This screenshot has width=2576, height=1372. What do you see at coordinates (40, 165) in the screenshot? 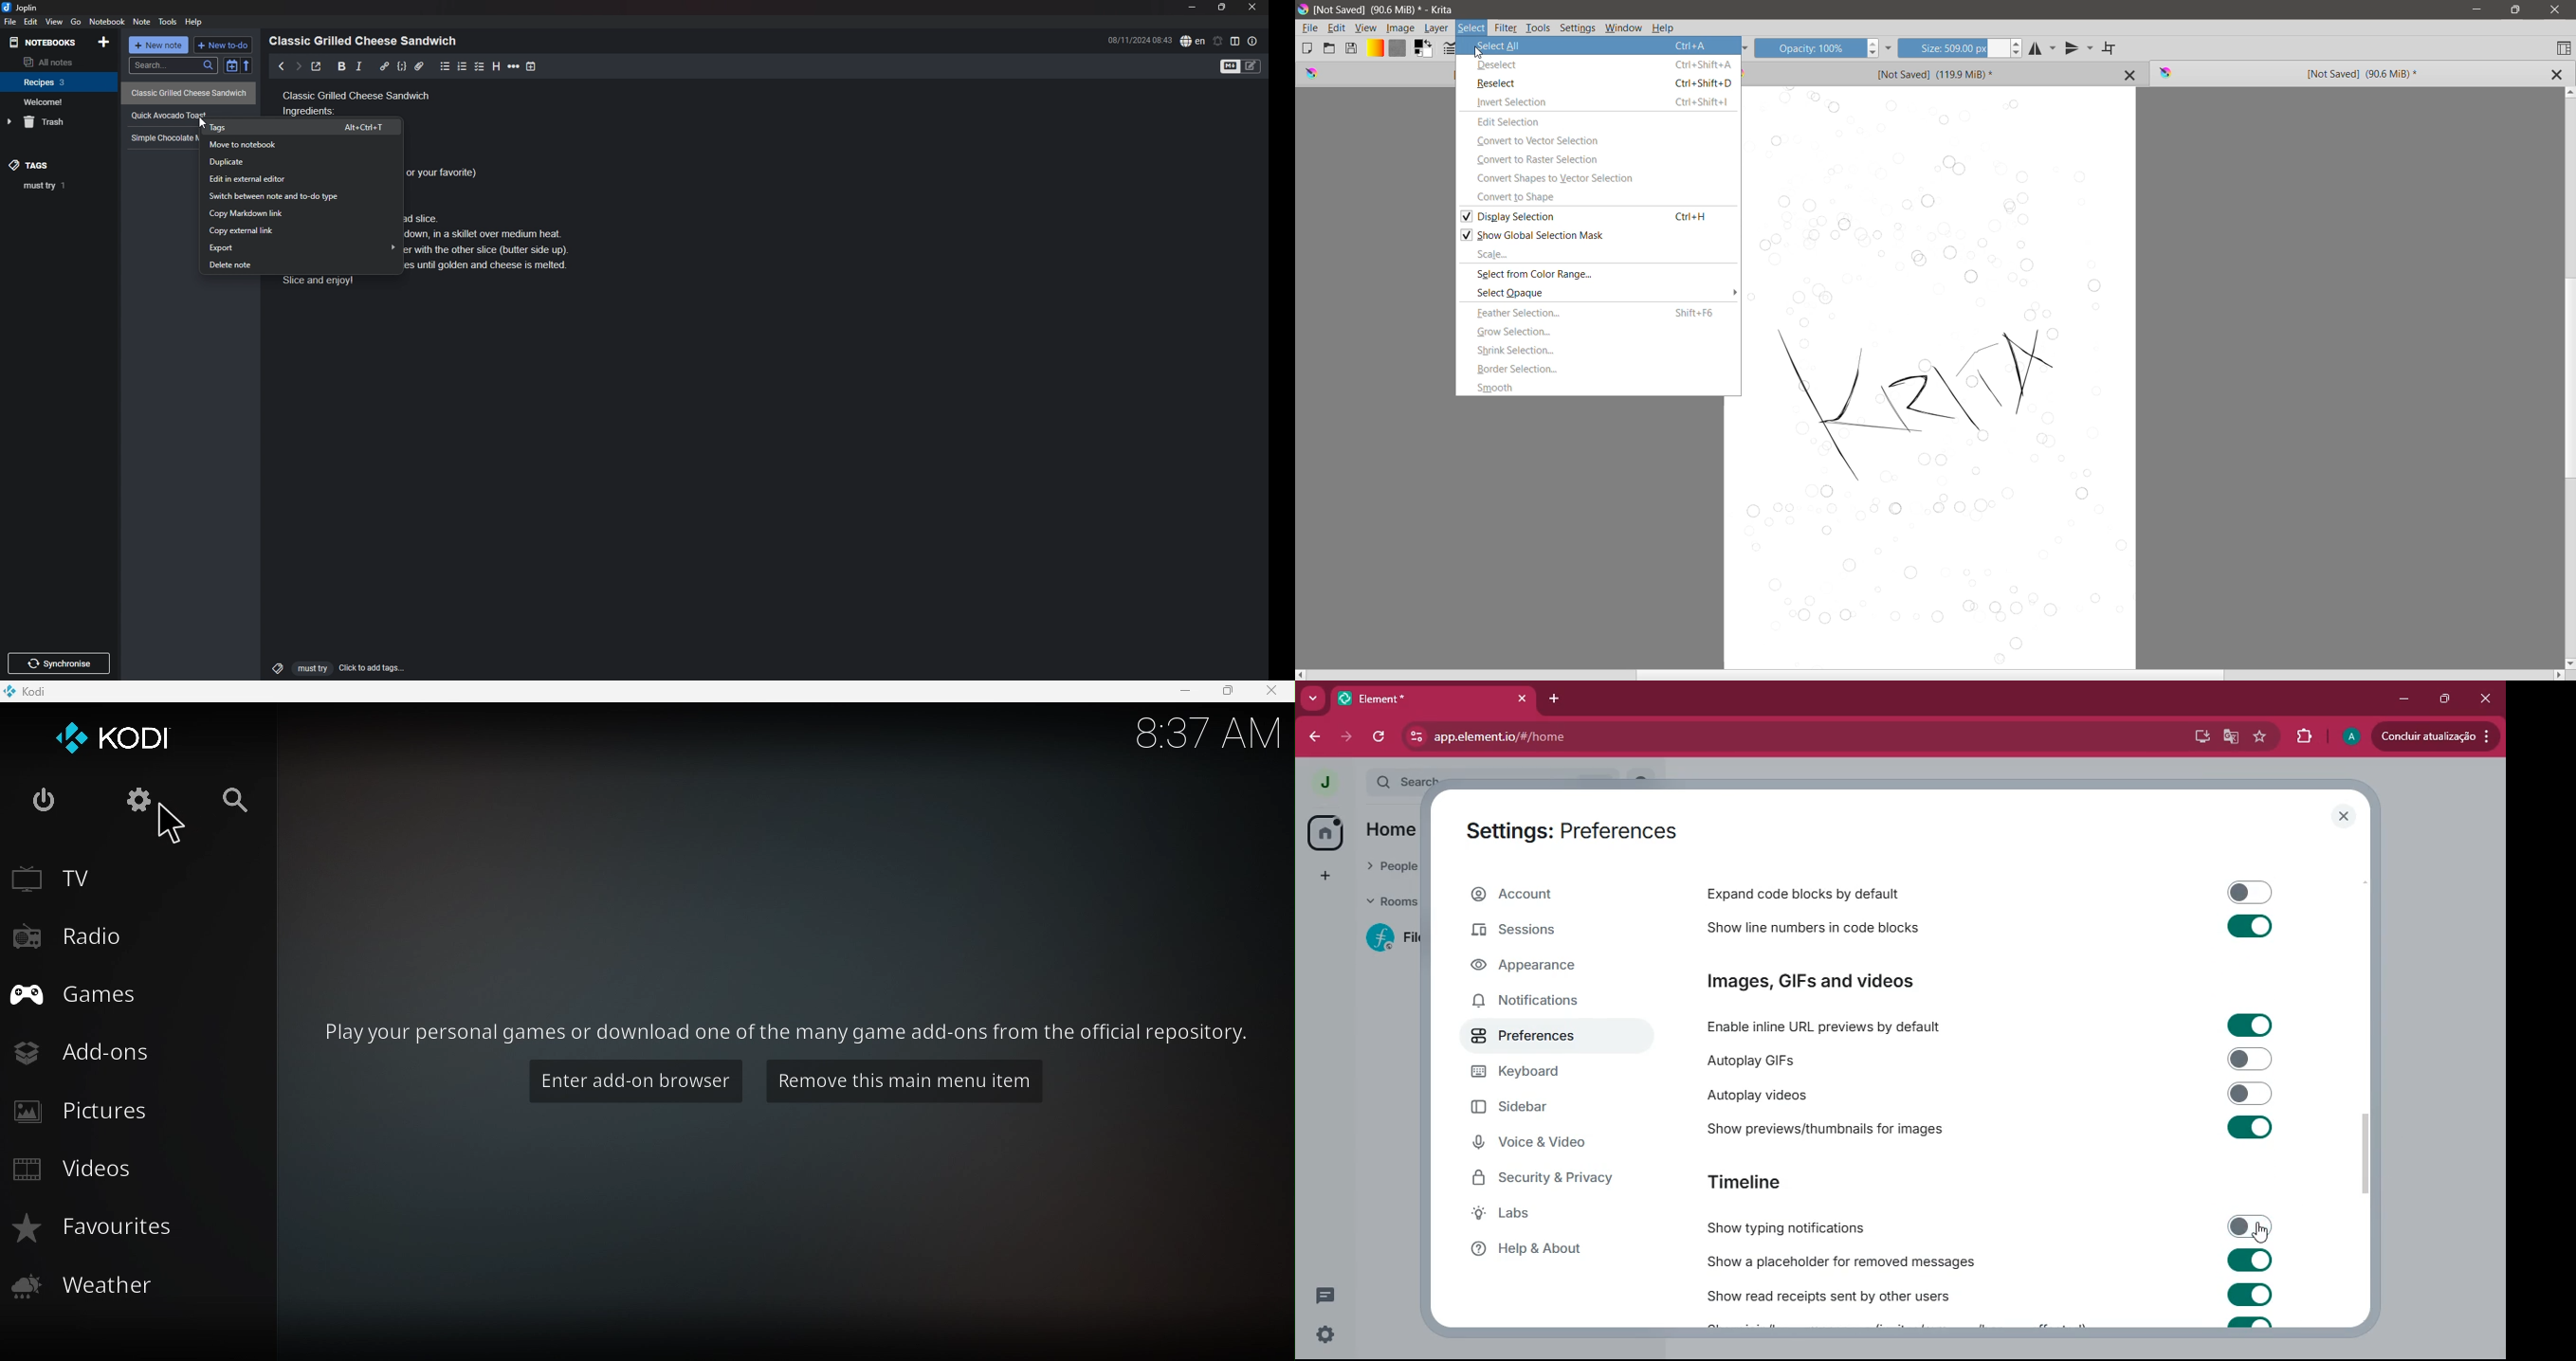
I see `tags` at bounding box center [40, 165].